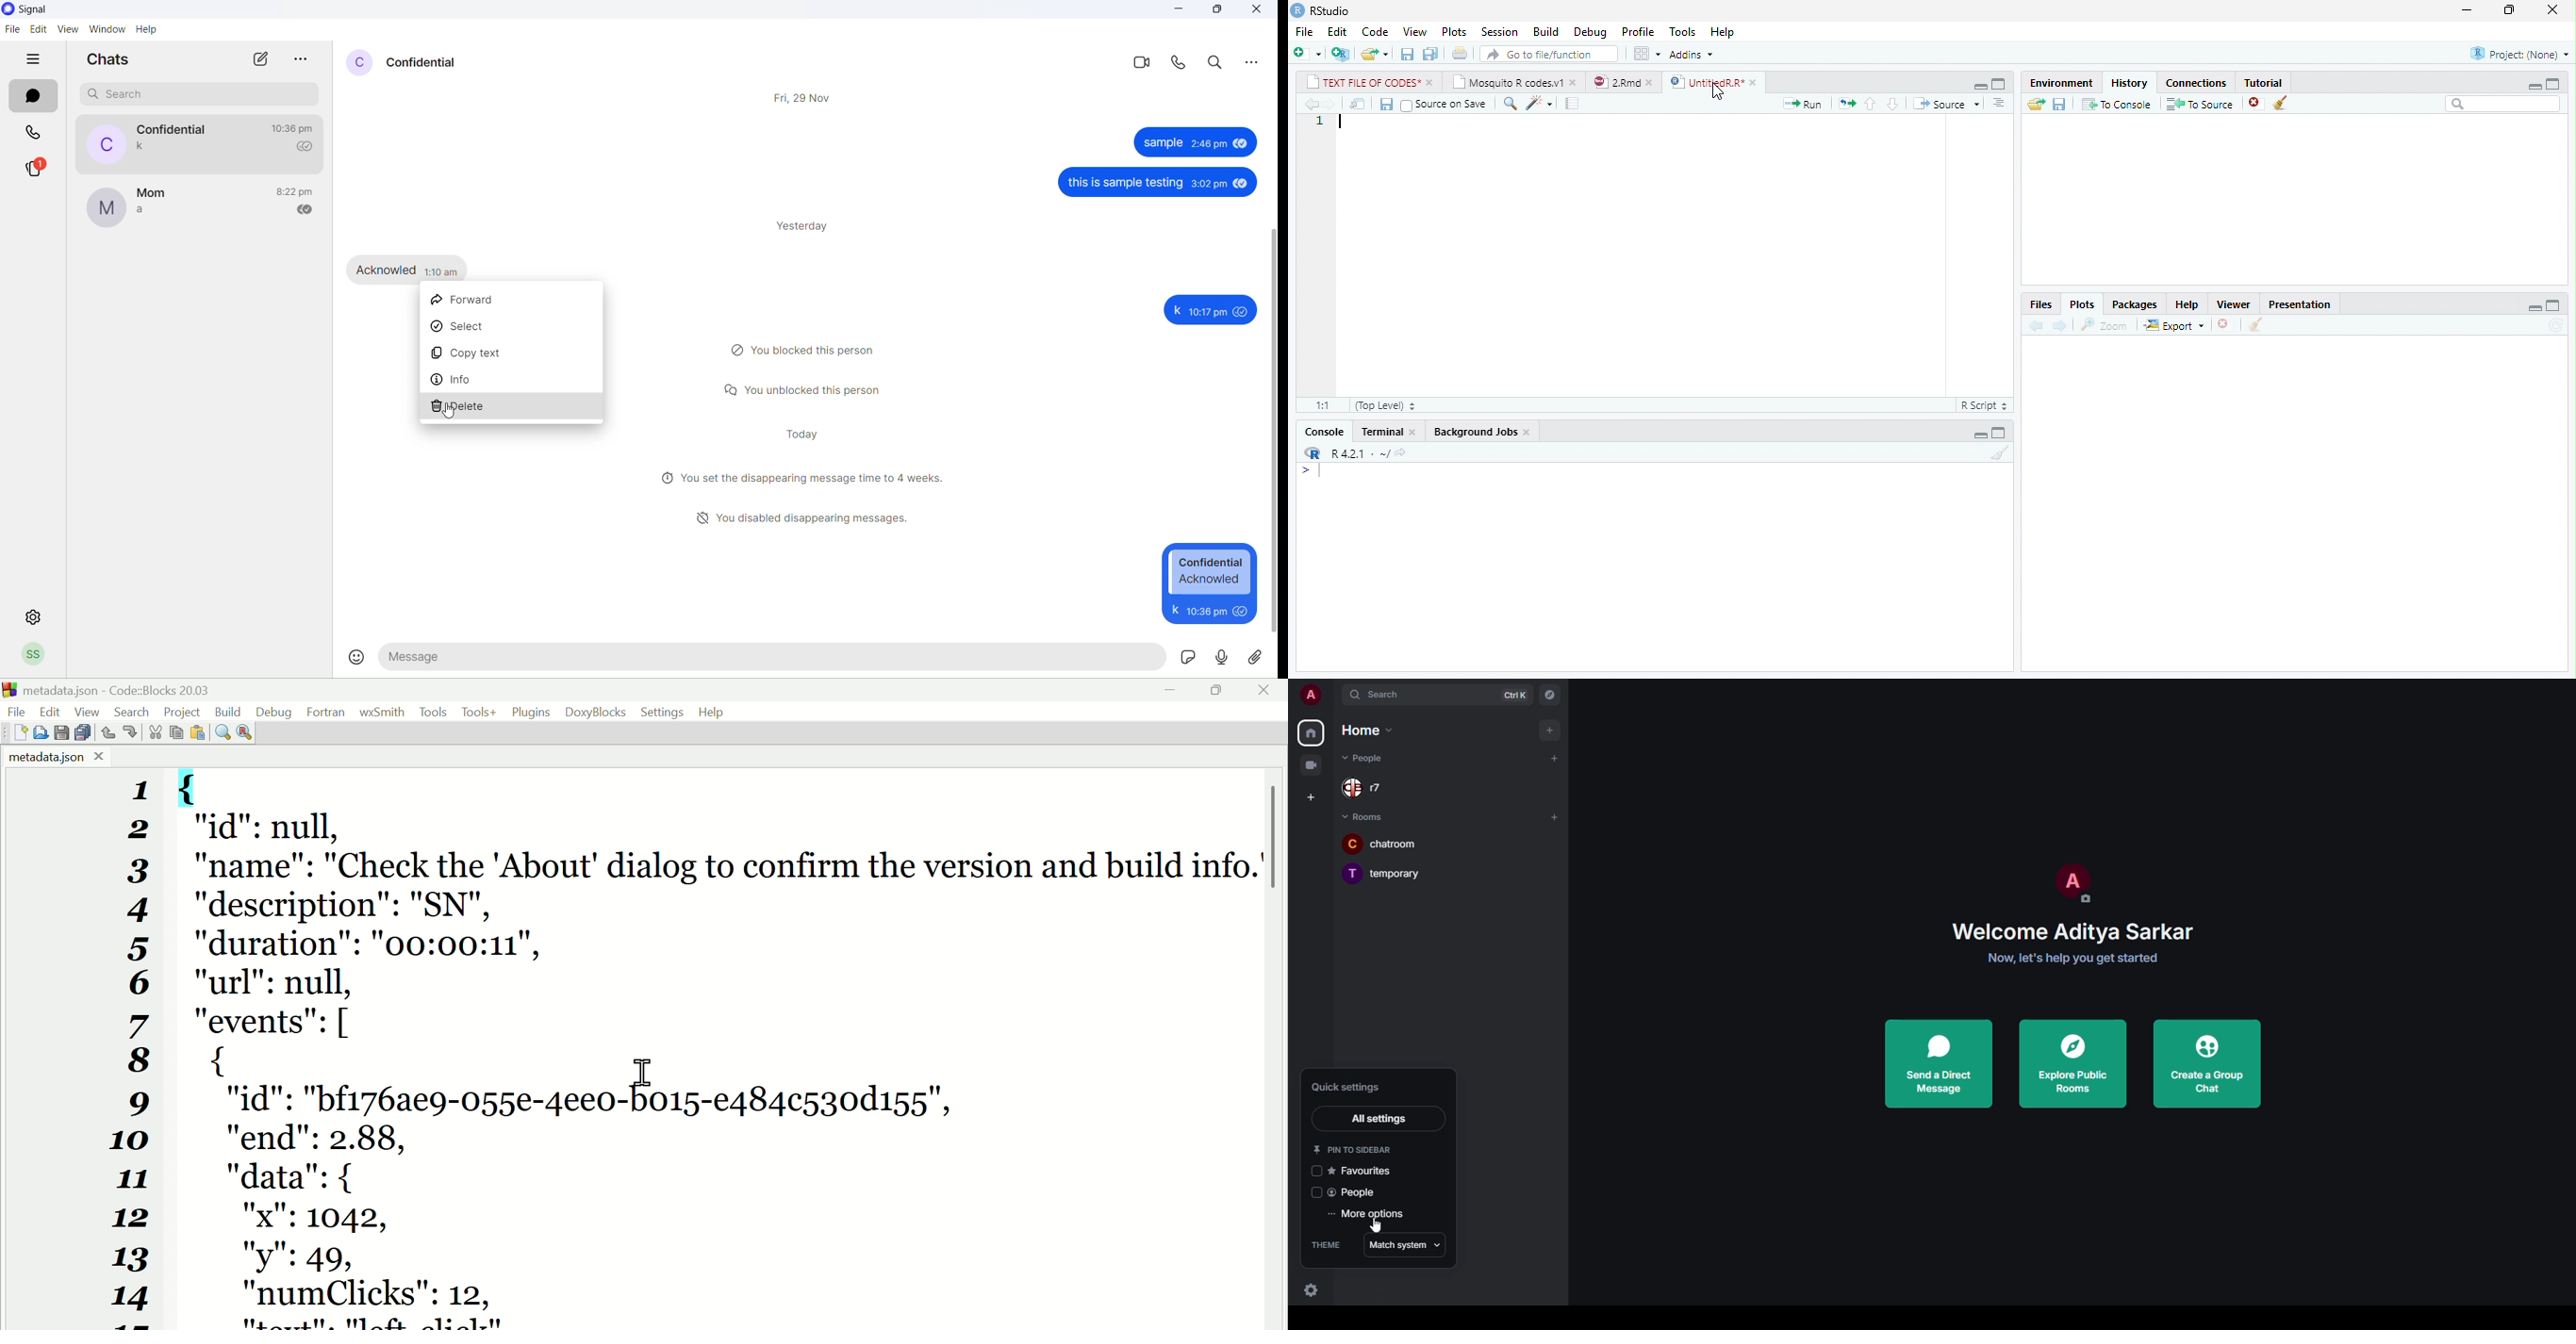 This screenshot has width=2576, height=1344. I want to click on people, so click(1373, 759).